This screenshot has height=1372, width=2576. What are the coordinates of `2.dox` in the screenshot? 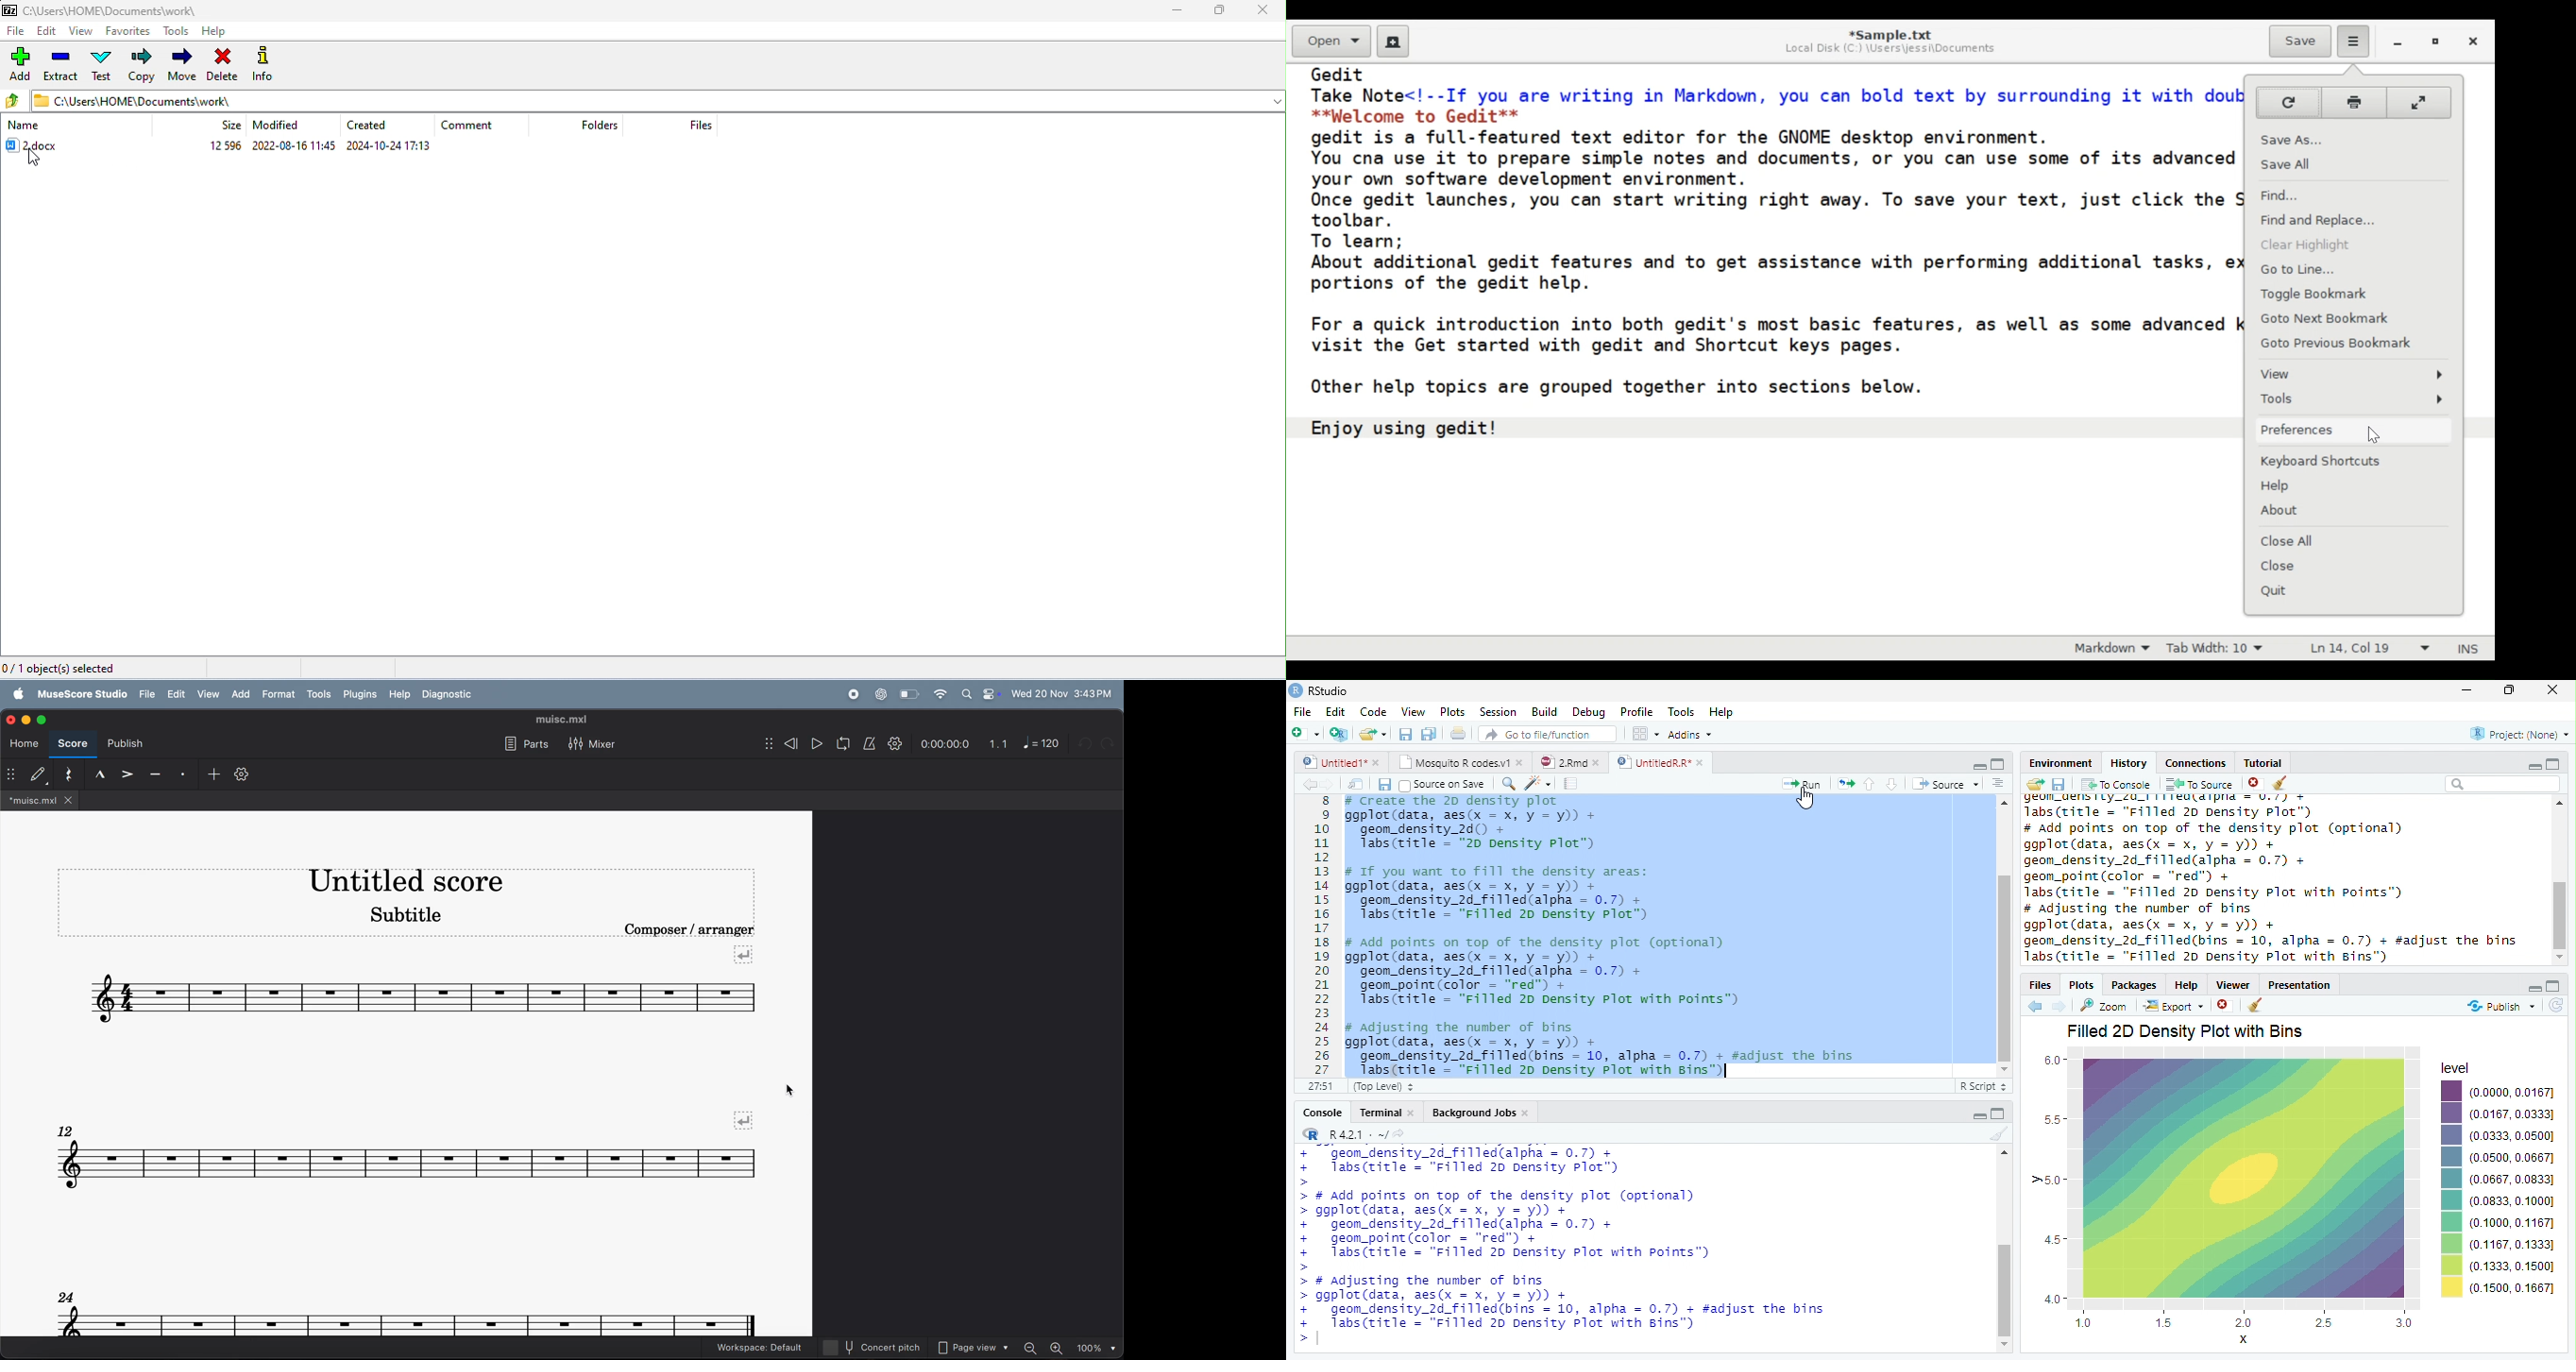 It's located at (41, 145).